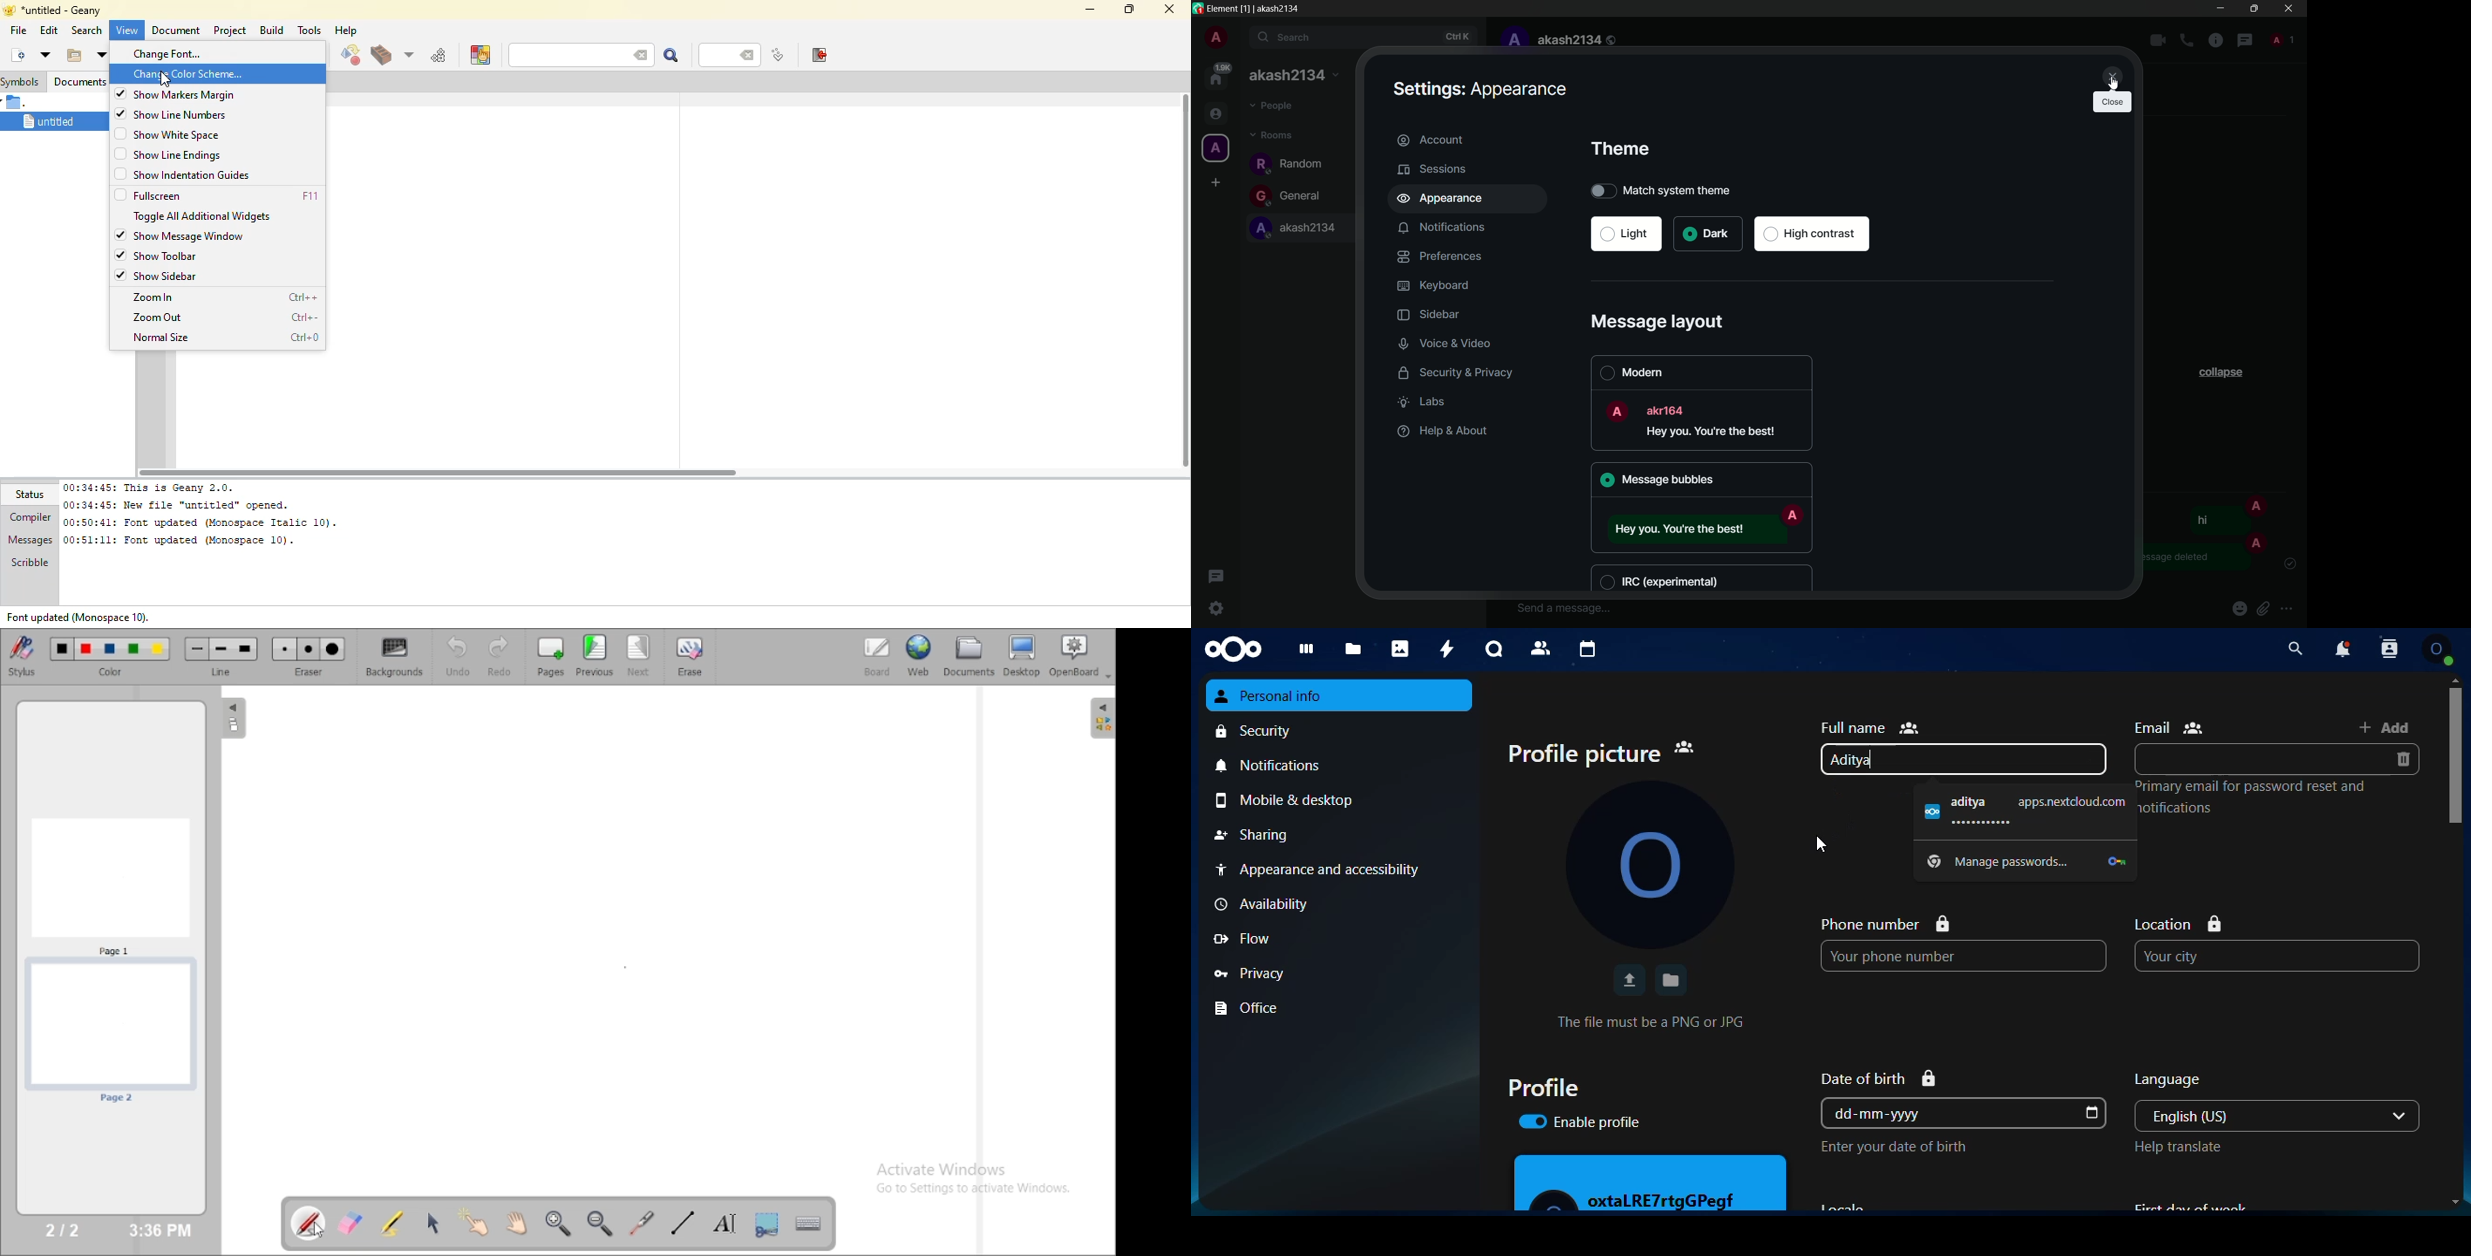  What do you see at coordinates (979, 1181) in the screenshot?
I see `Activate Windows
Go to Settings to activate Windows.` at bounding box center [979, 1181].